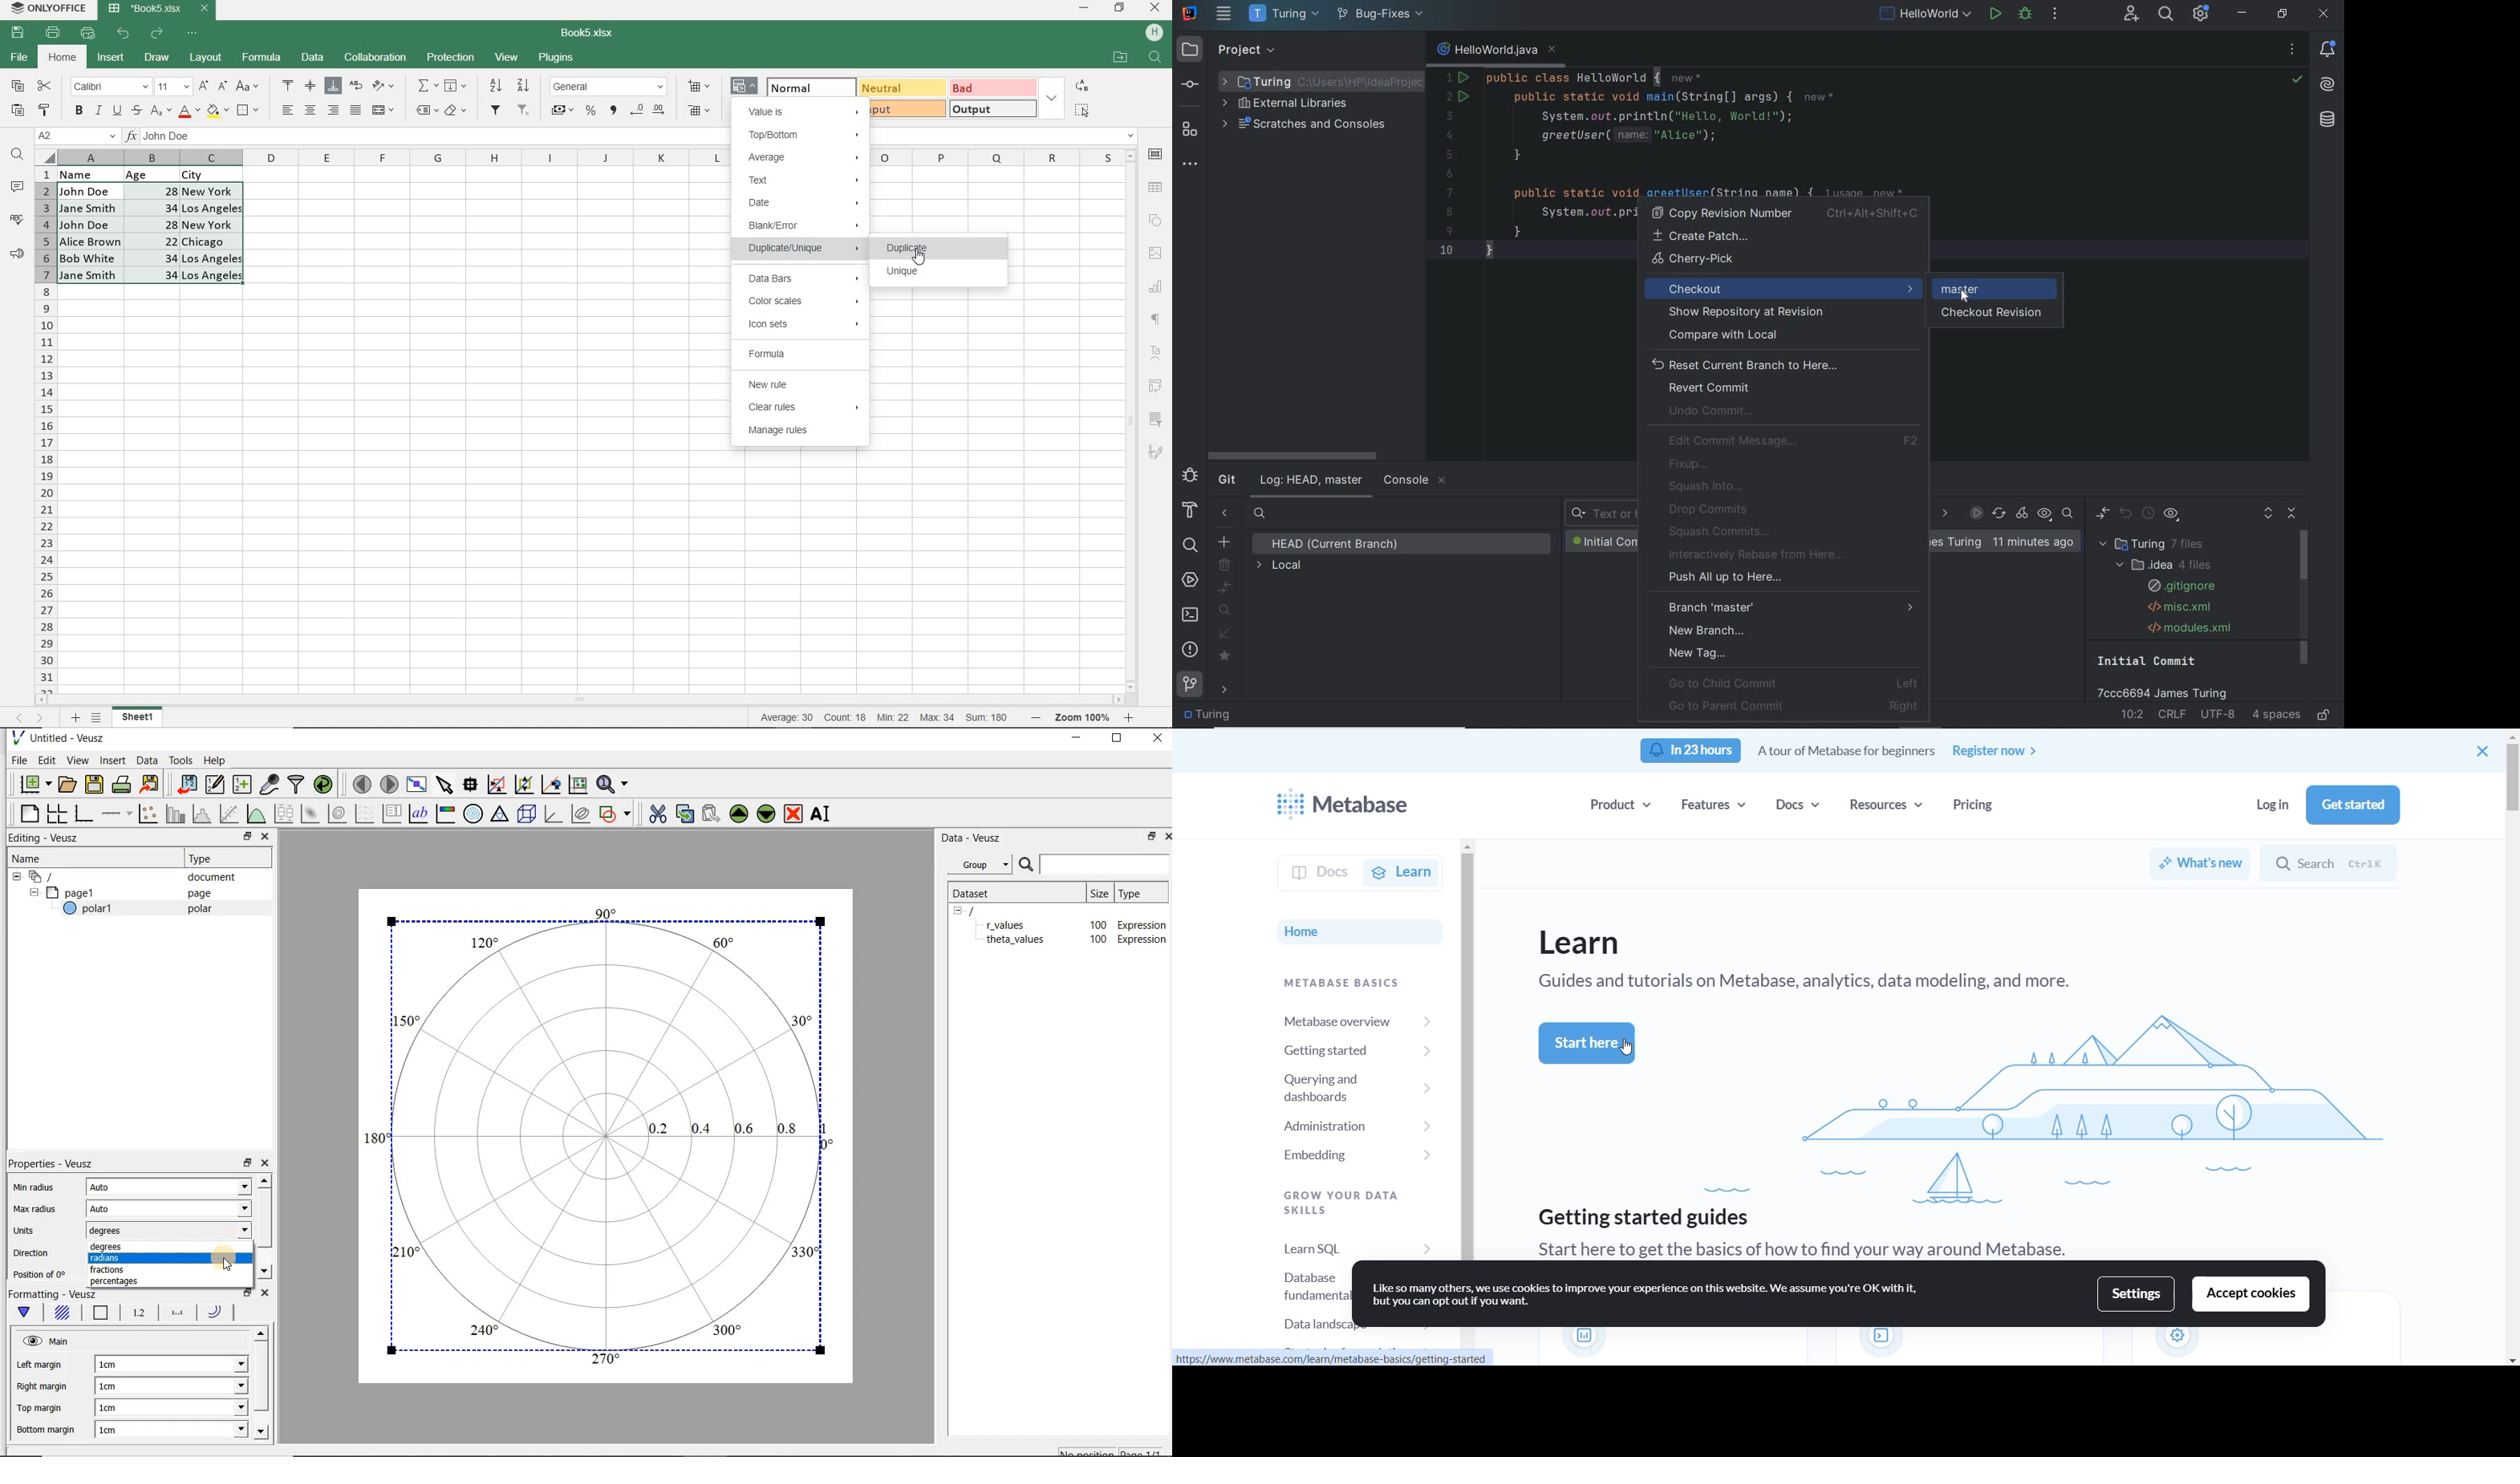 This screenshot has height=1484, width=2520. Describe the element at coordinates (1341, 1123) in the screenshot. I see `administration` at that location.